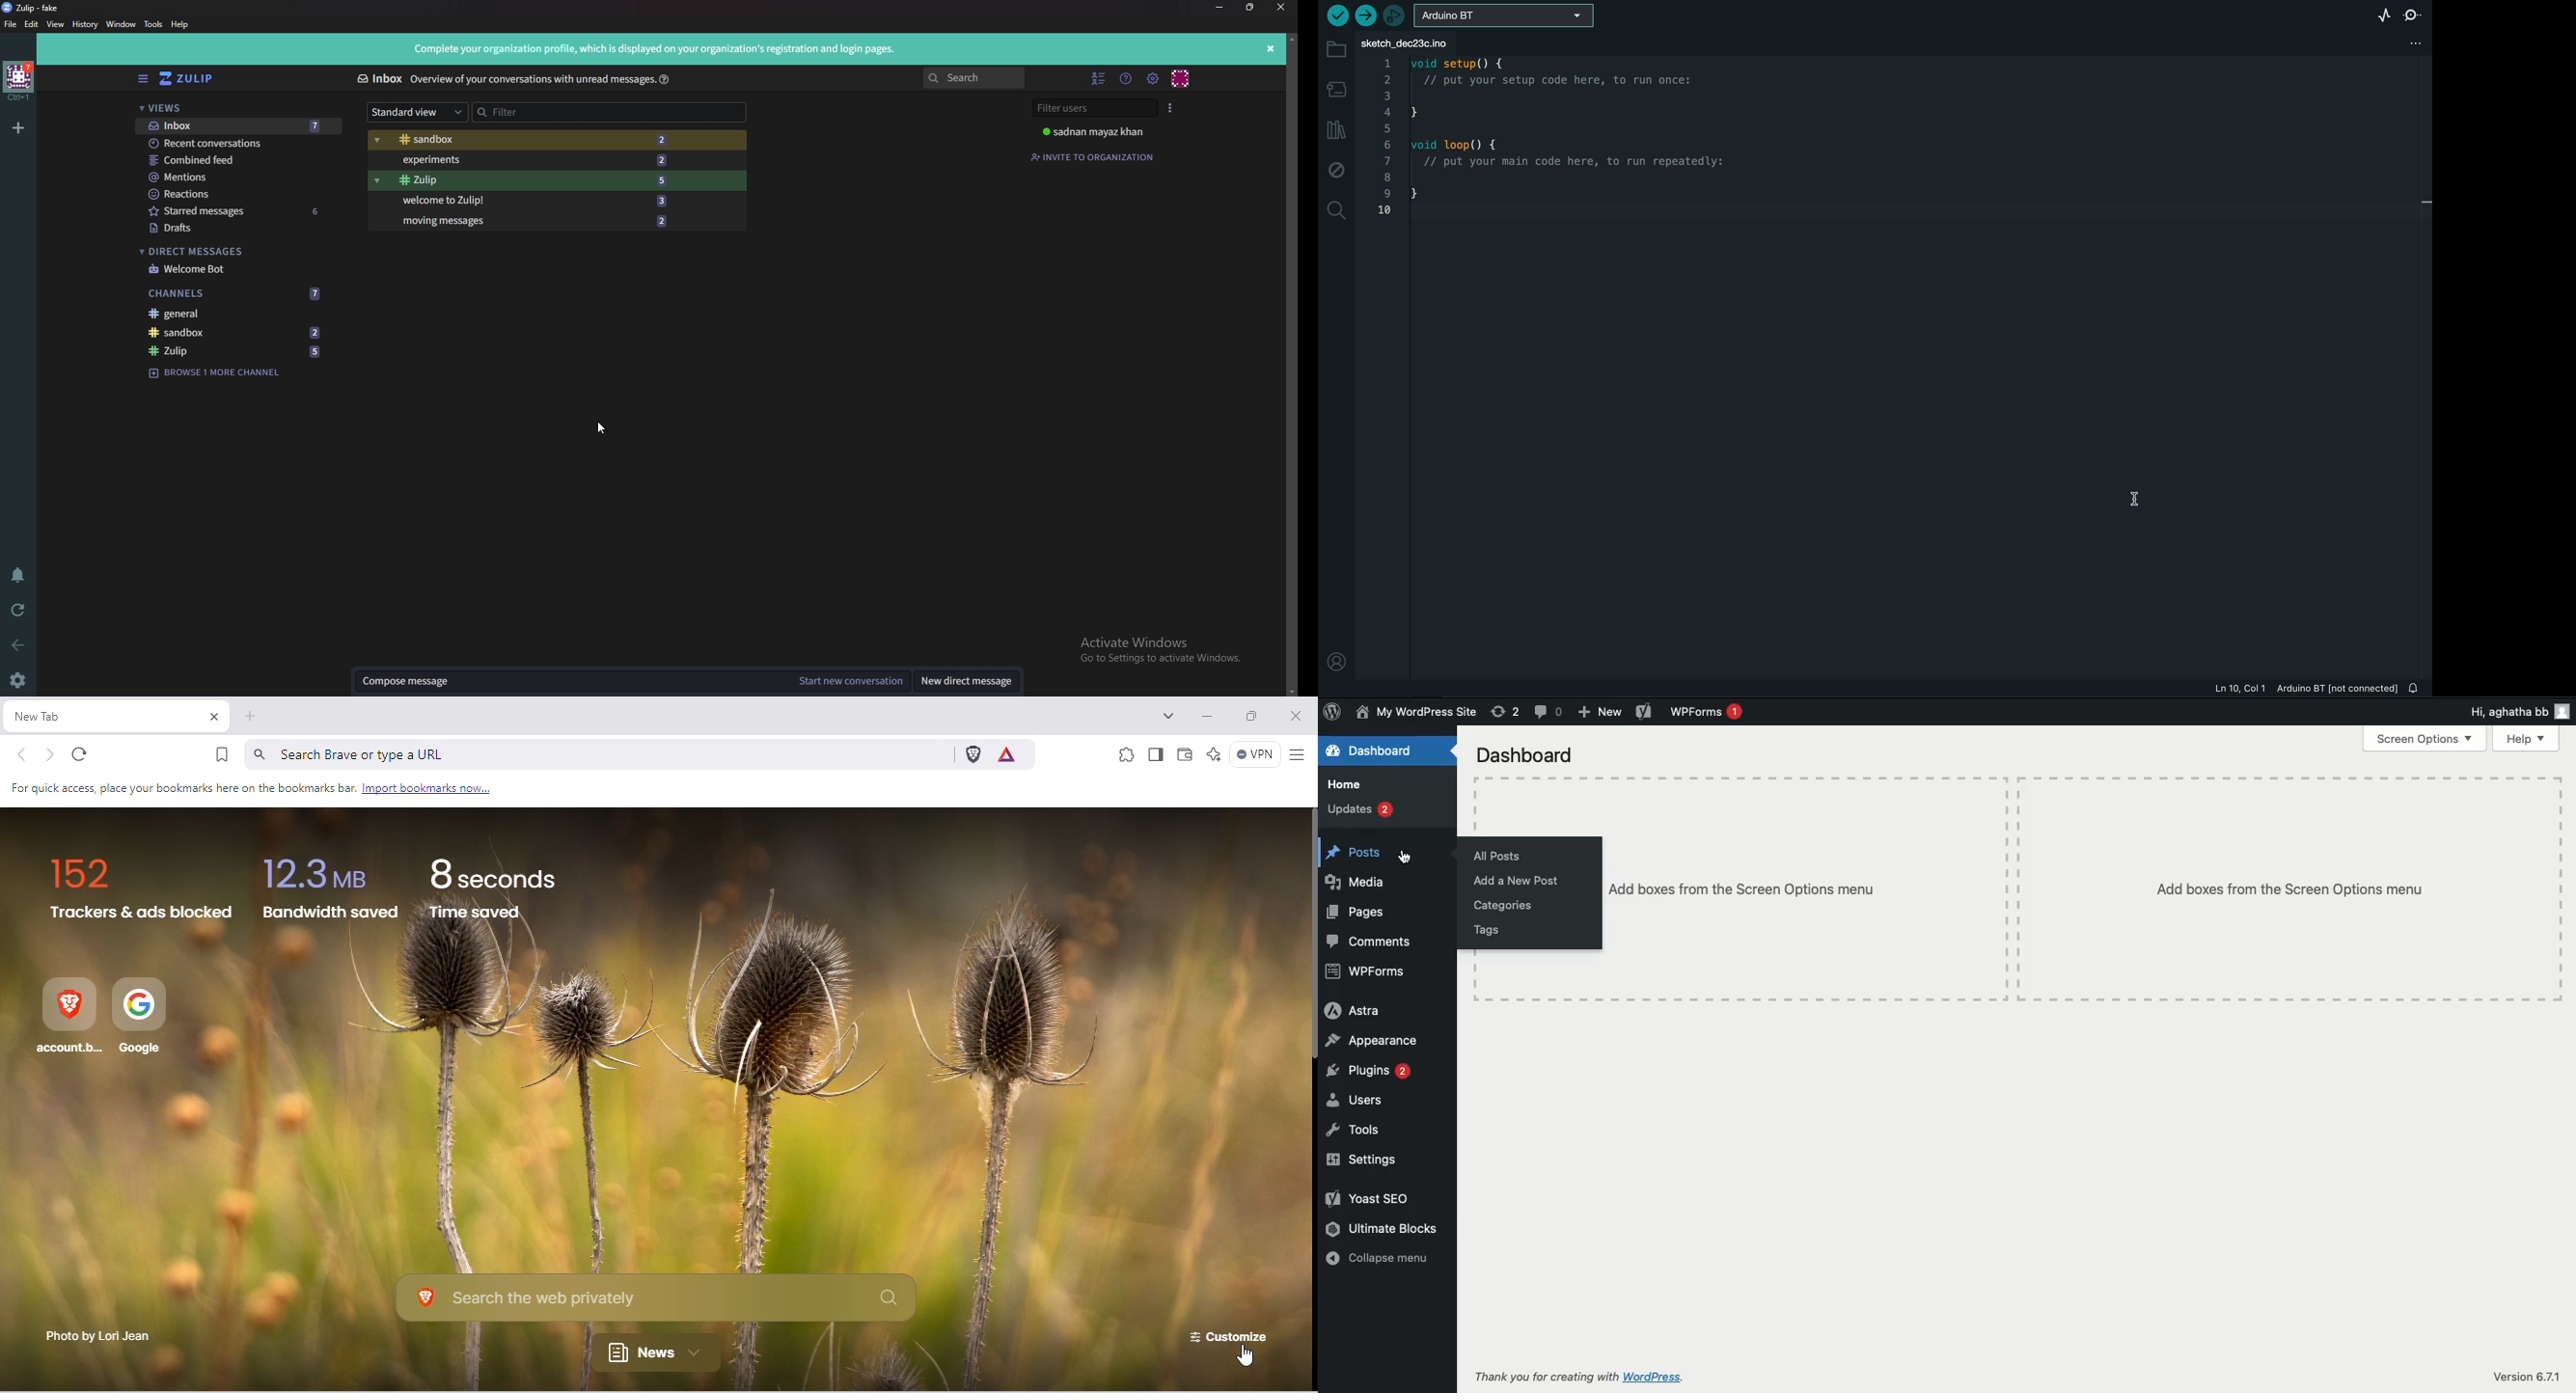  I want to click on Edit, so click(31, 24).